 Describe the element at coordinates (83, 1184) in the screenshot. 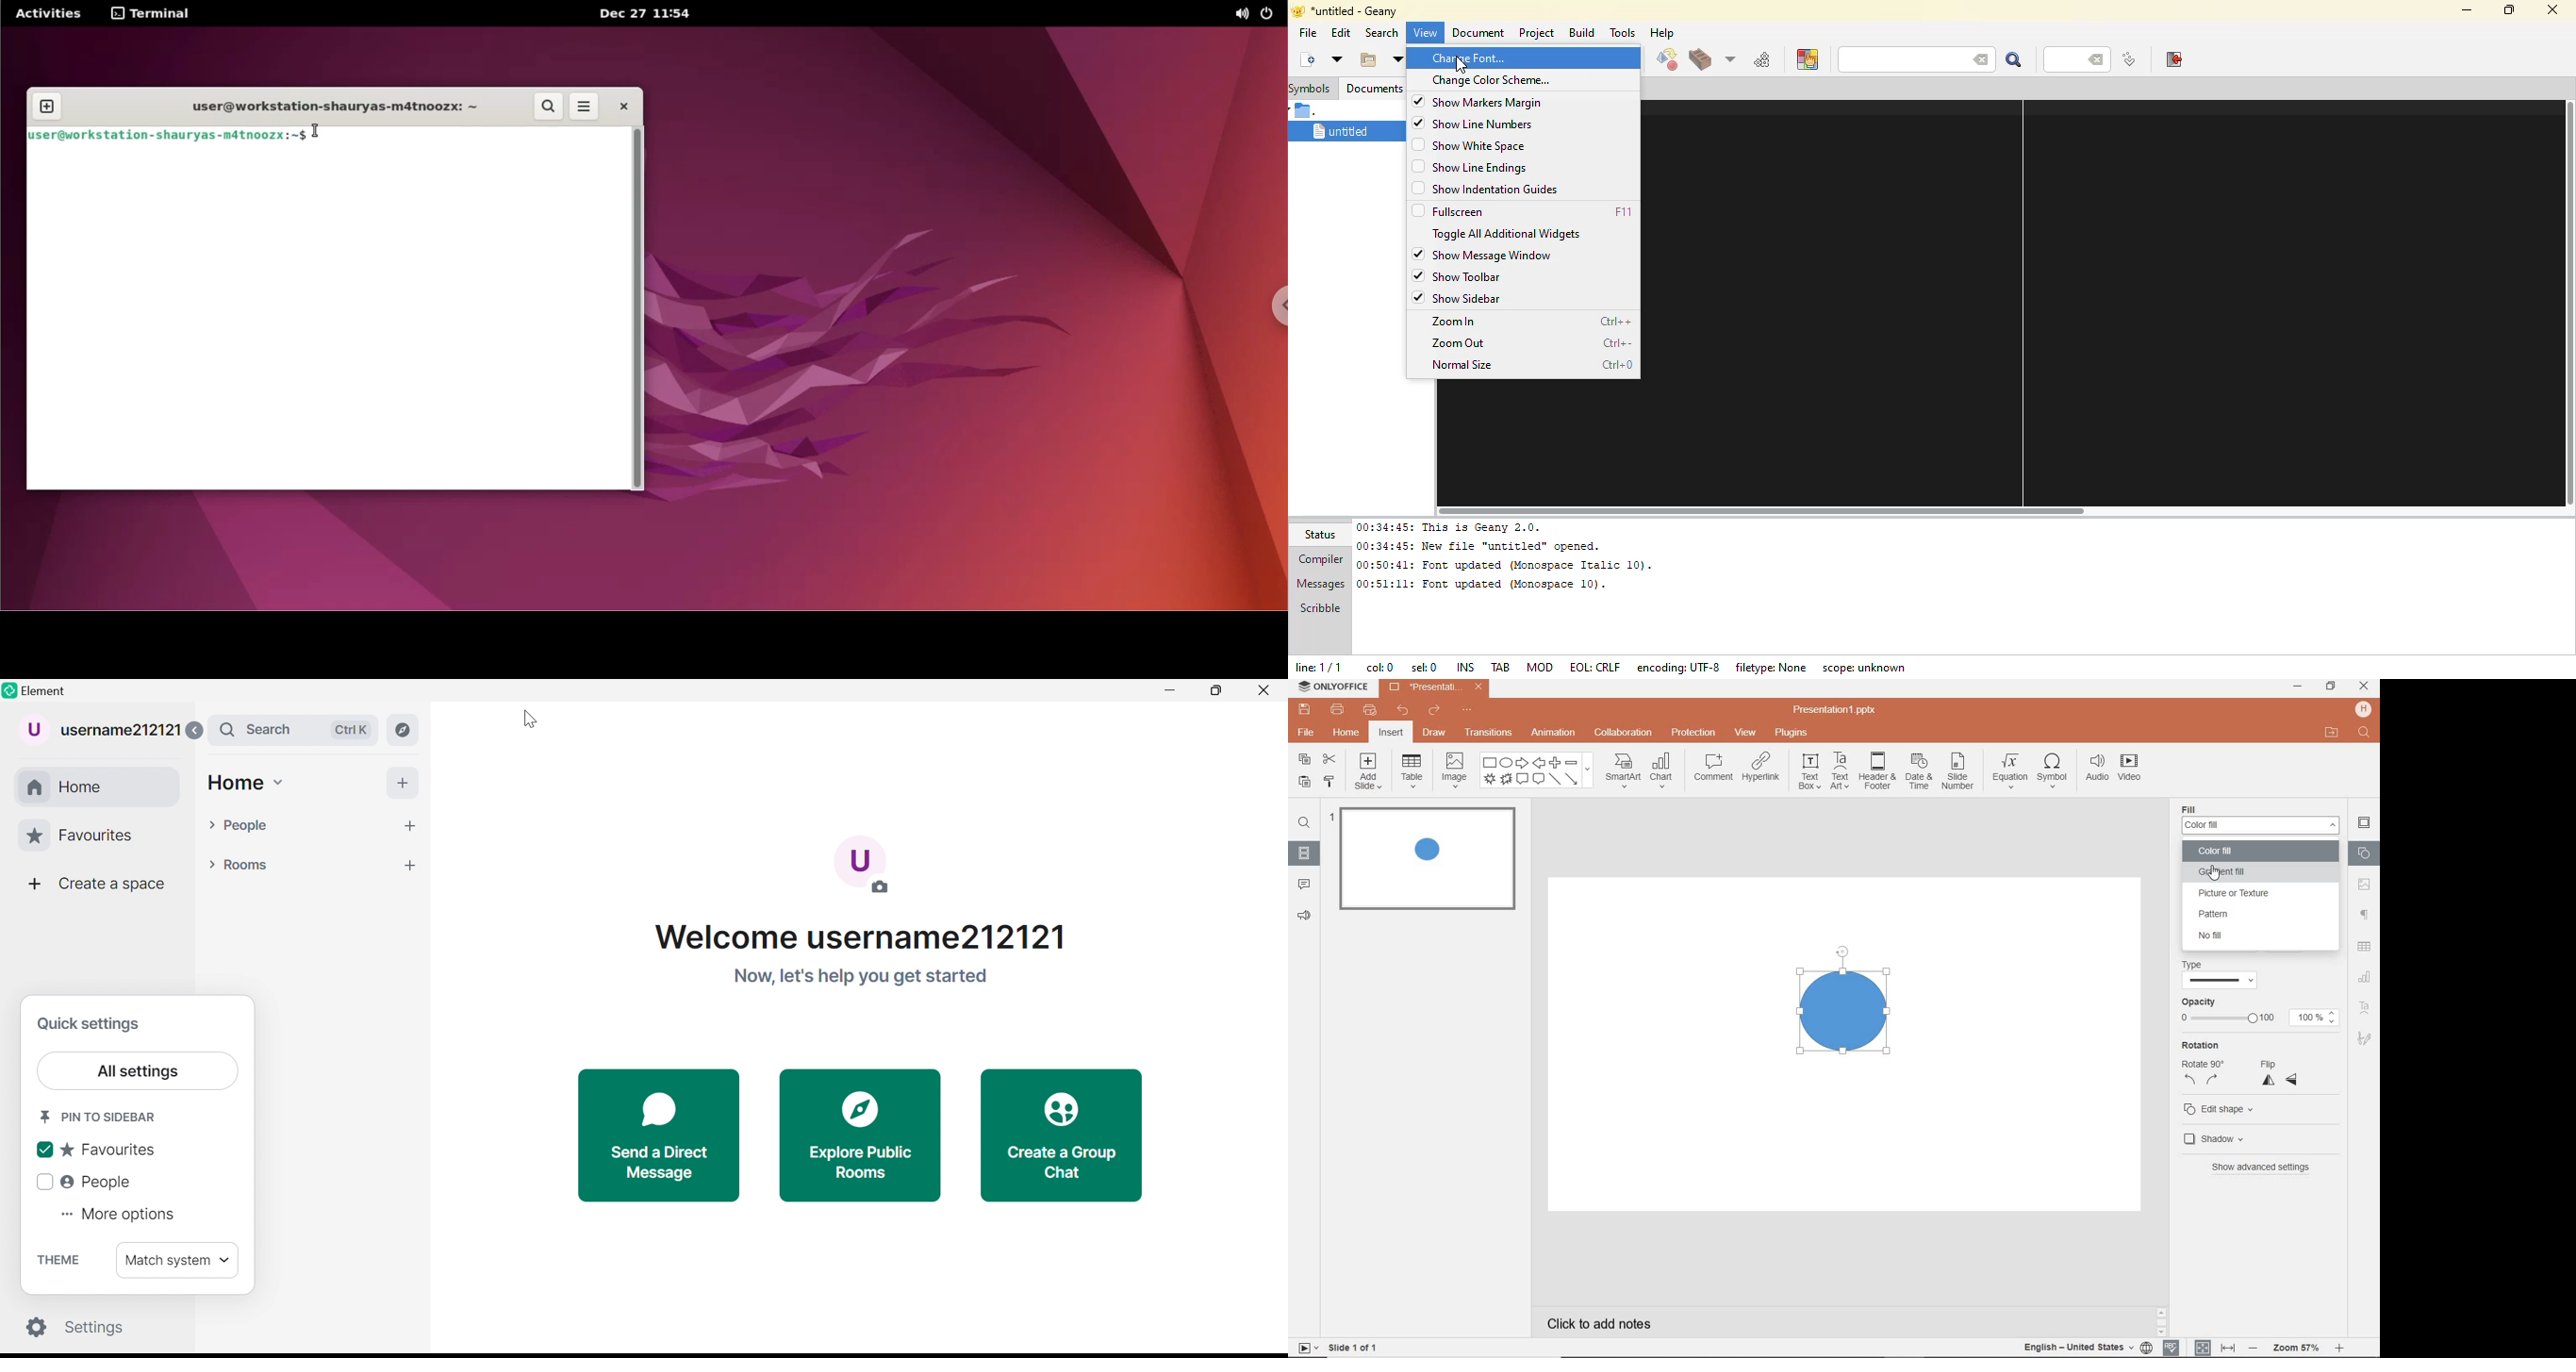

I see `People` at that location.